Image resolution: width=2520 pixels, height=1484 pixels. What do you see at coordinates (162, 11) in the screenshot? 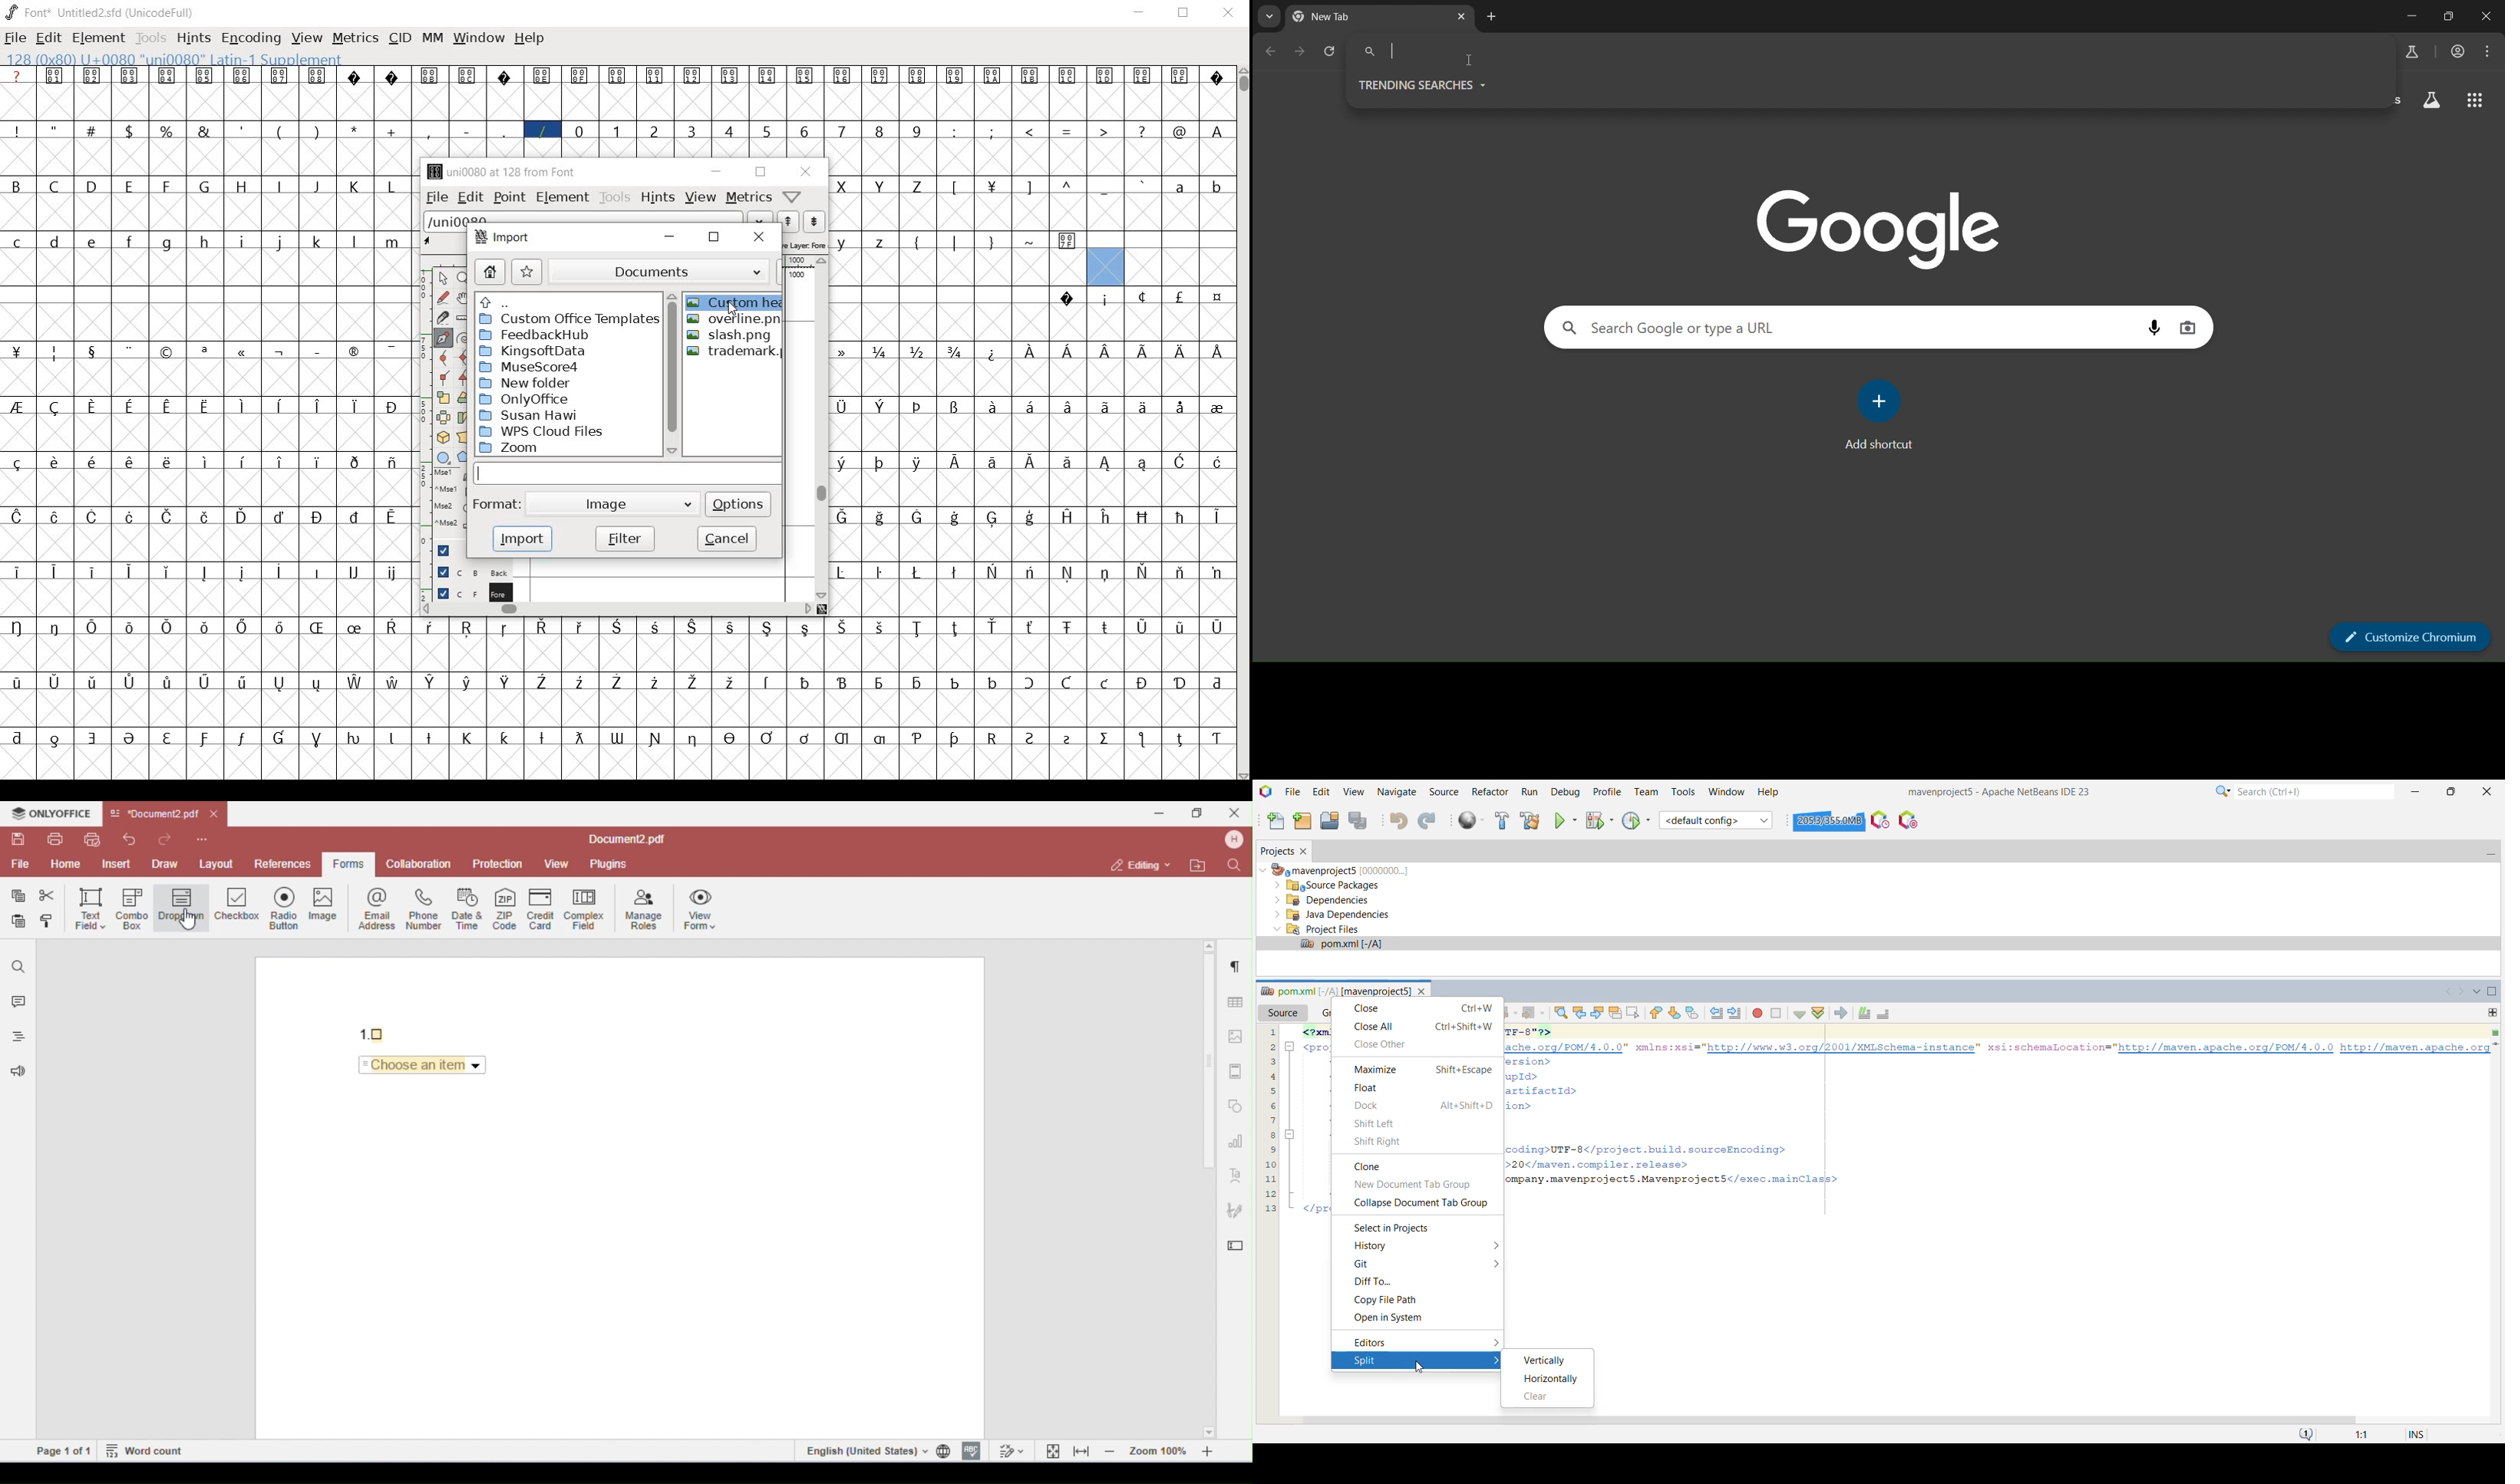
I see `Encoding` at bounding box center [162, 11].